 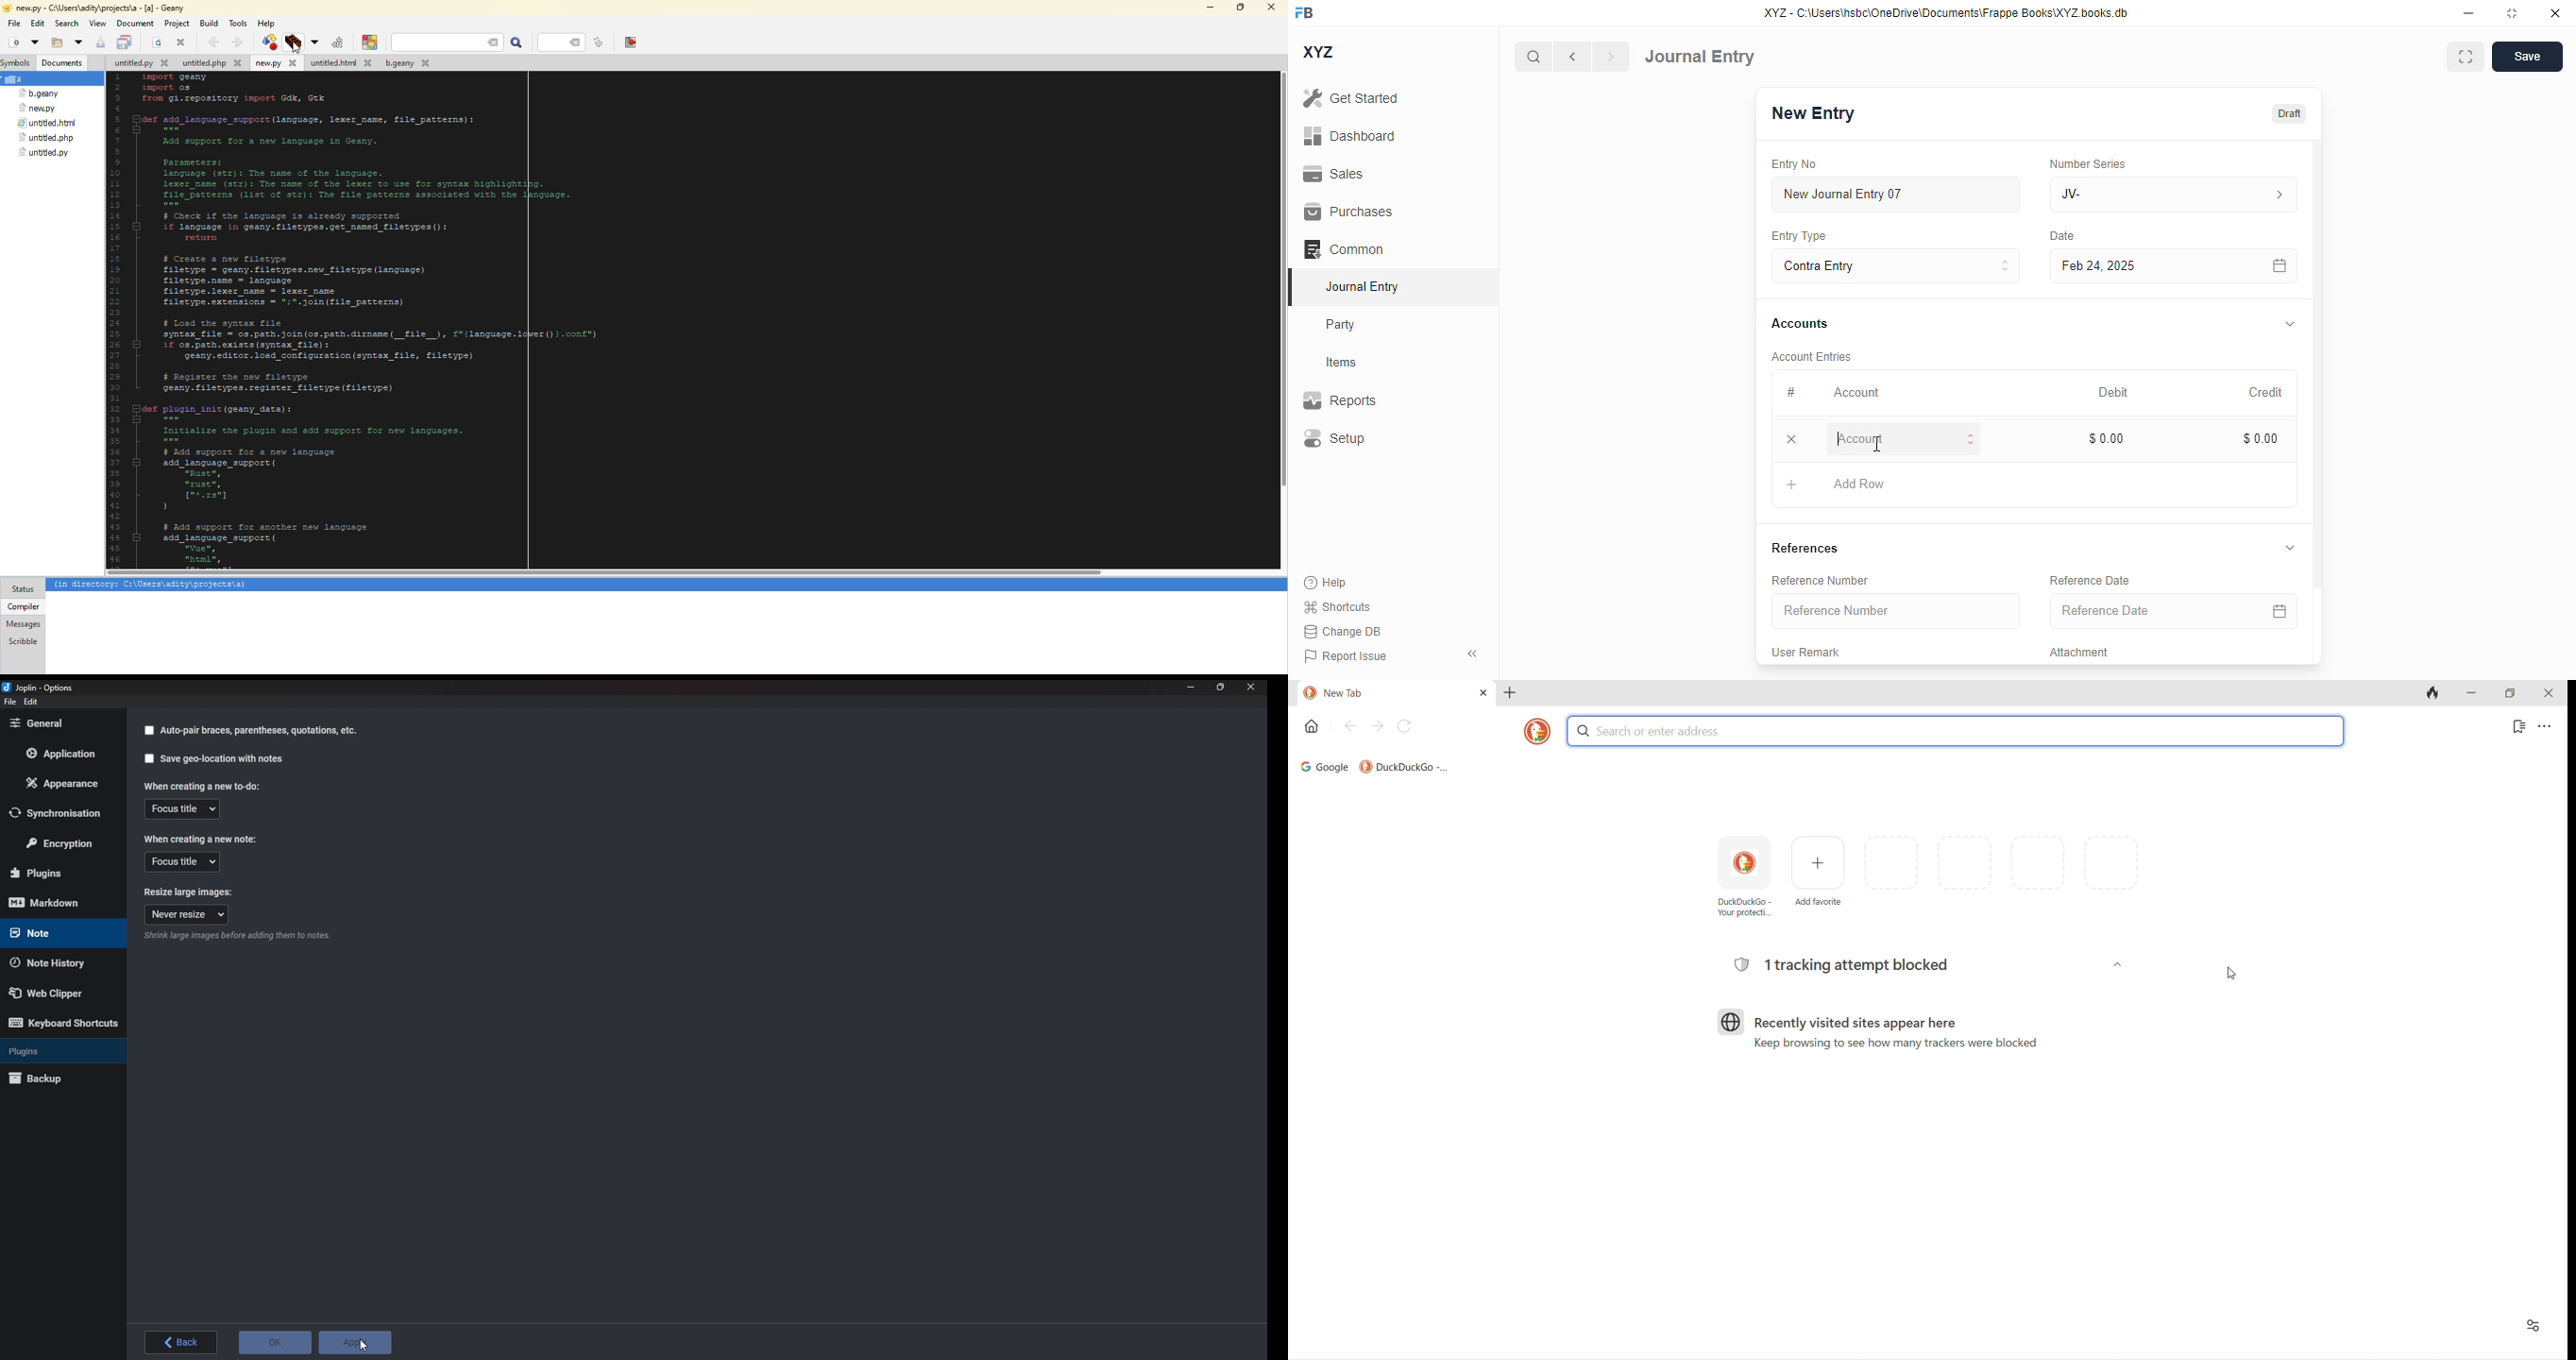 I want to click on debit, so click(x=2114, y=392).